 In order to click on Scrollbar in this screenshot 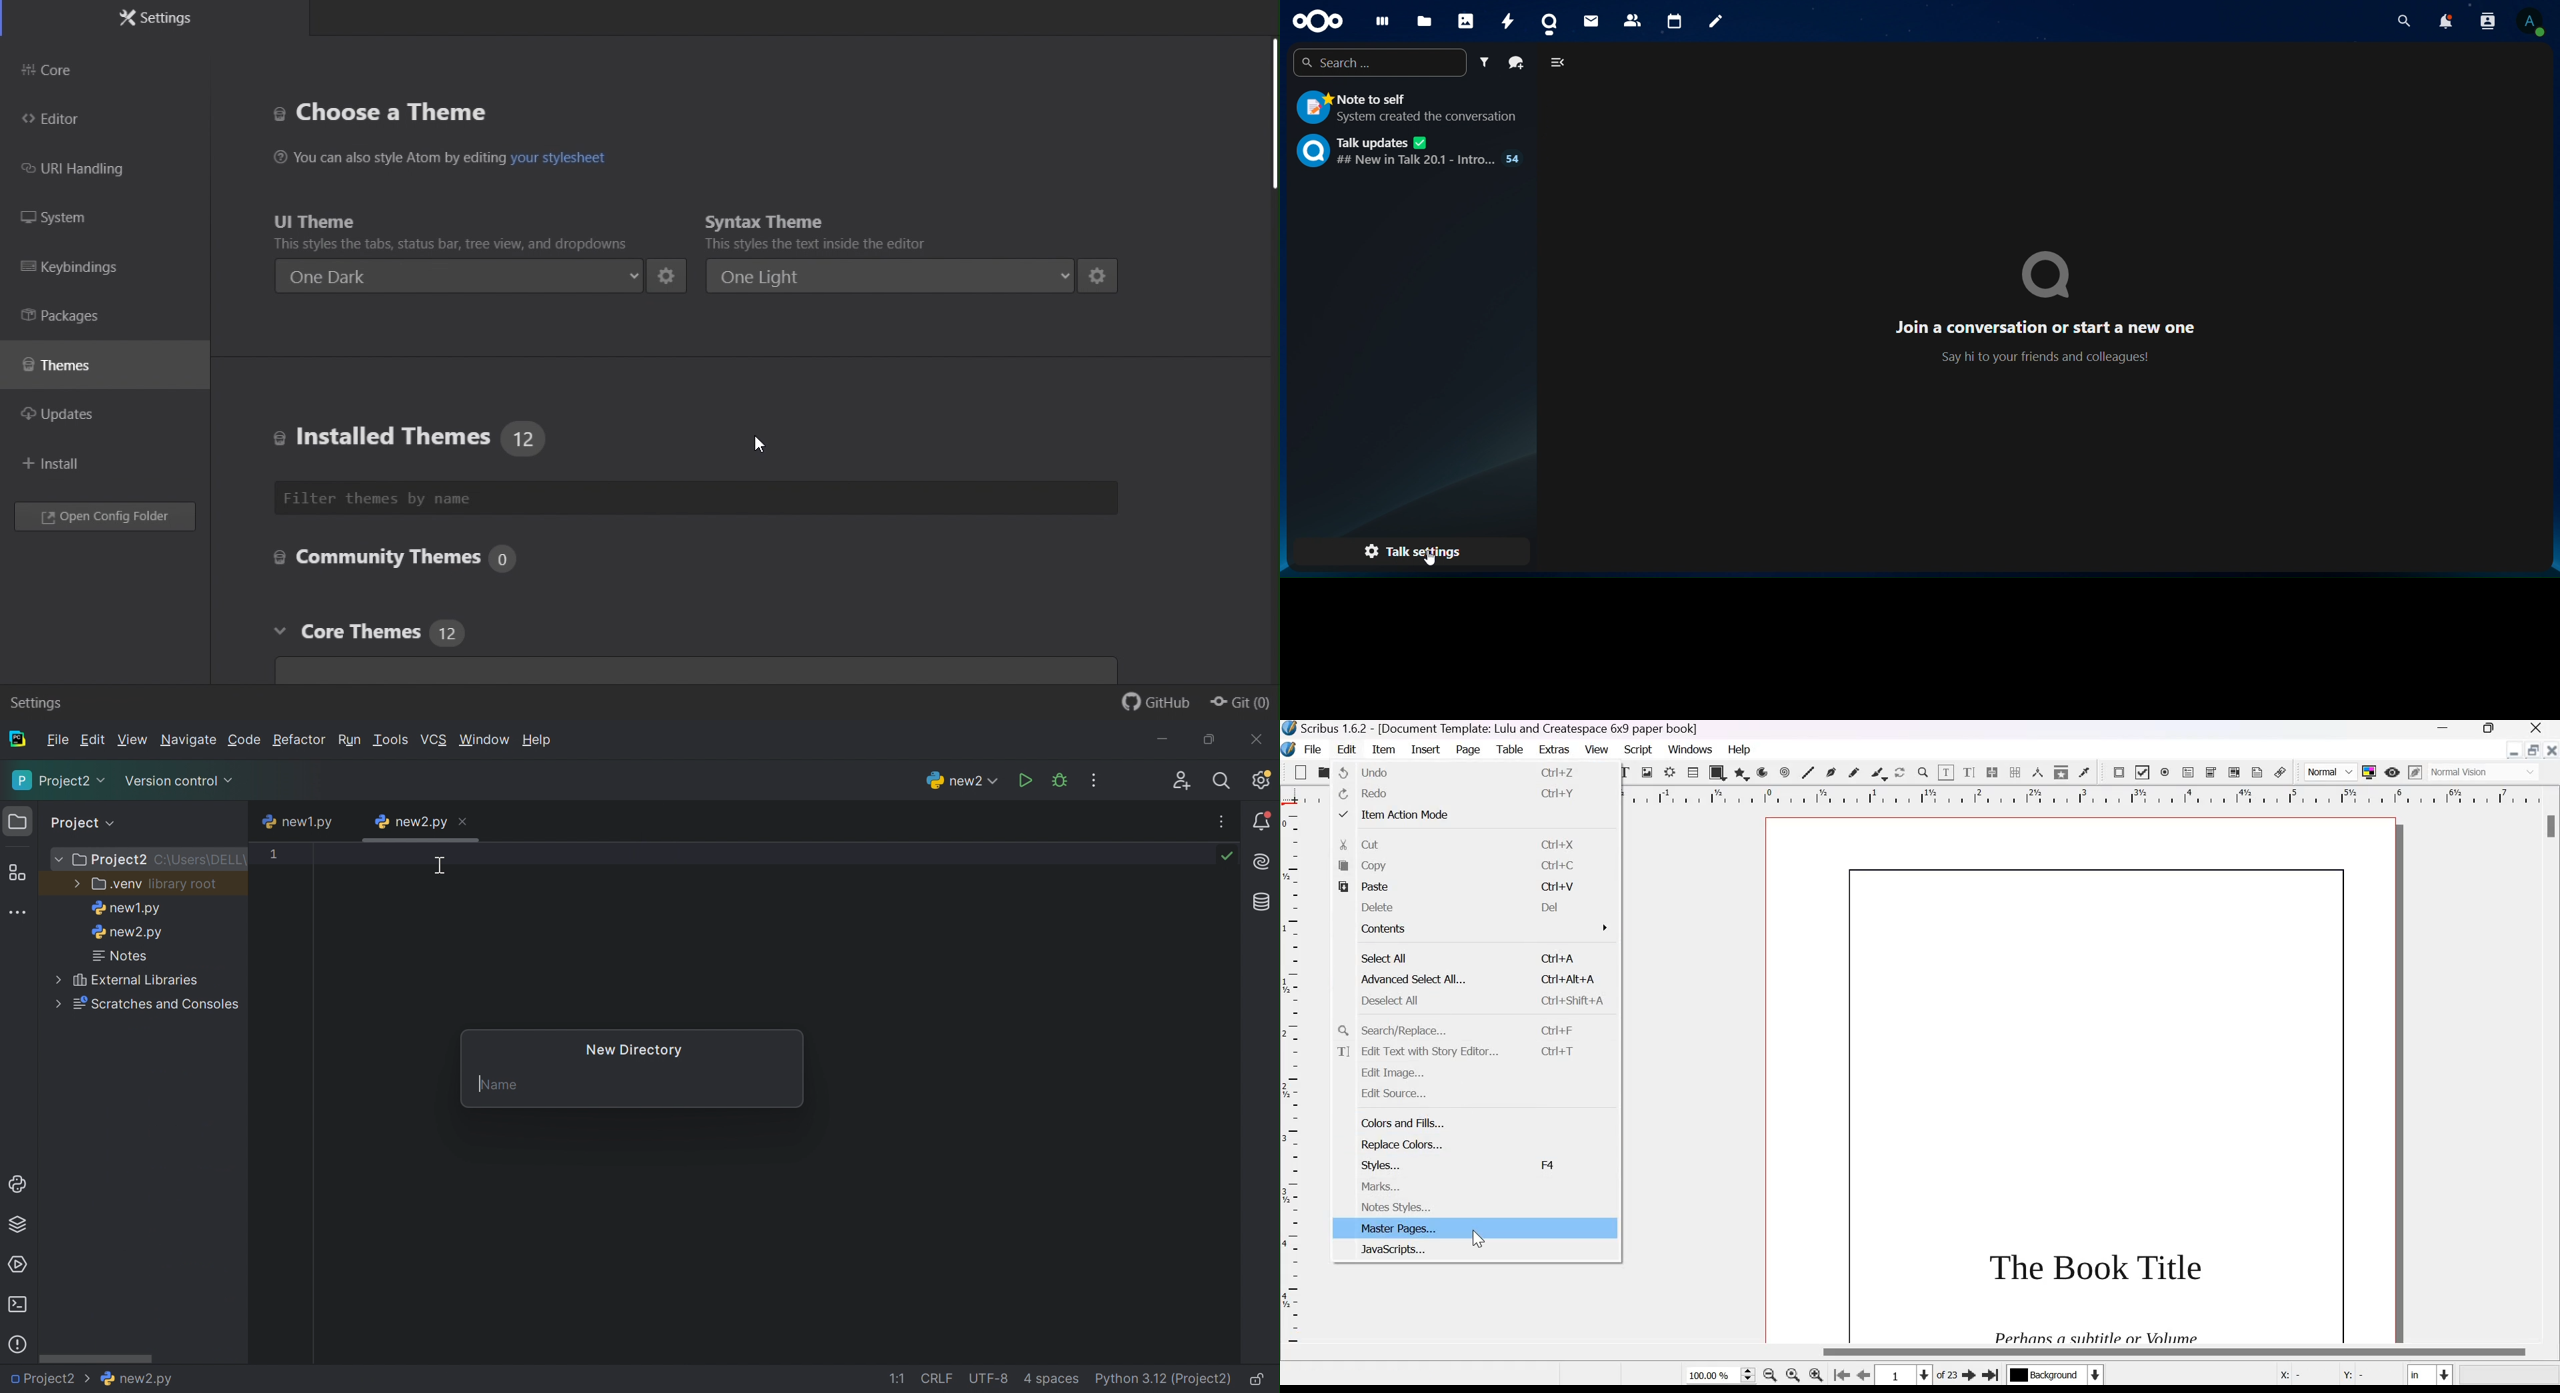, I will do `click(2169, 1352)`.